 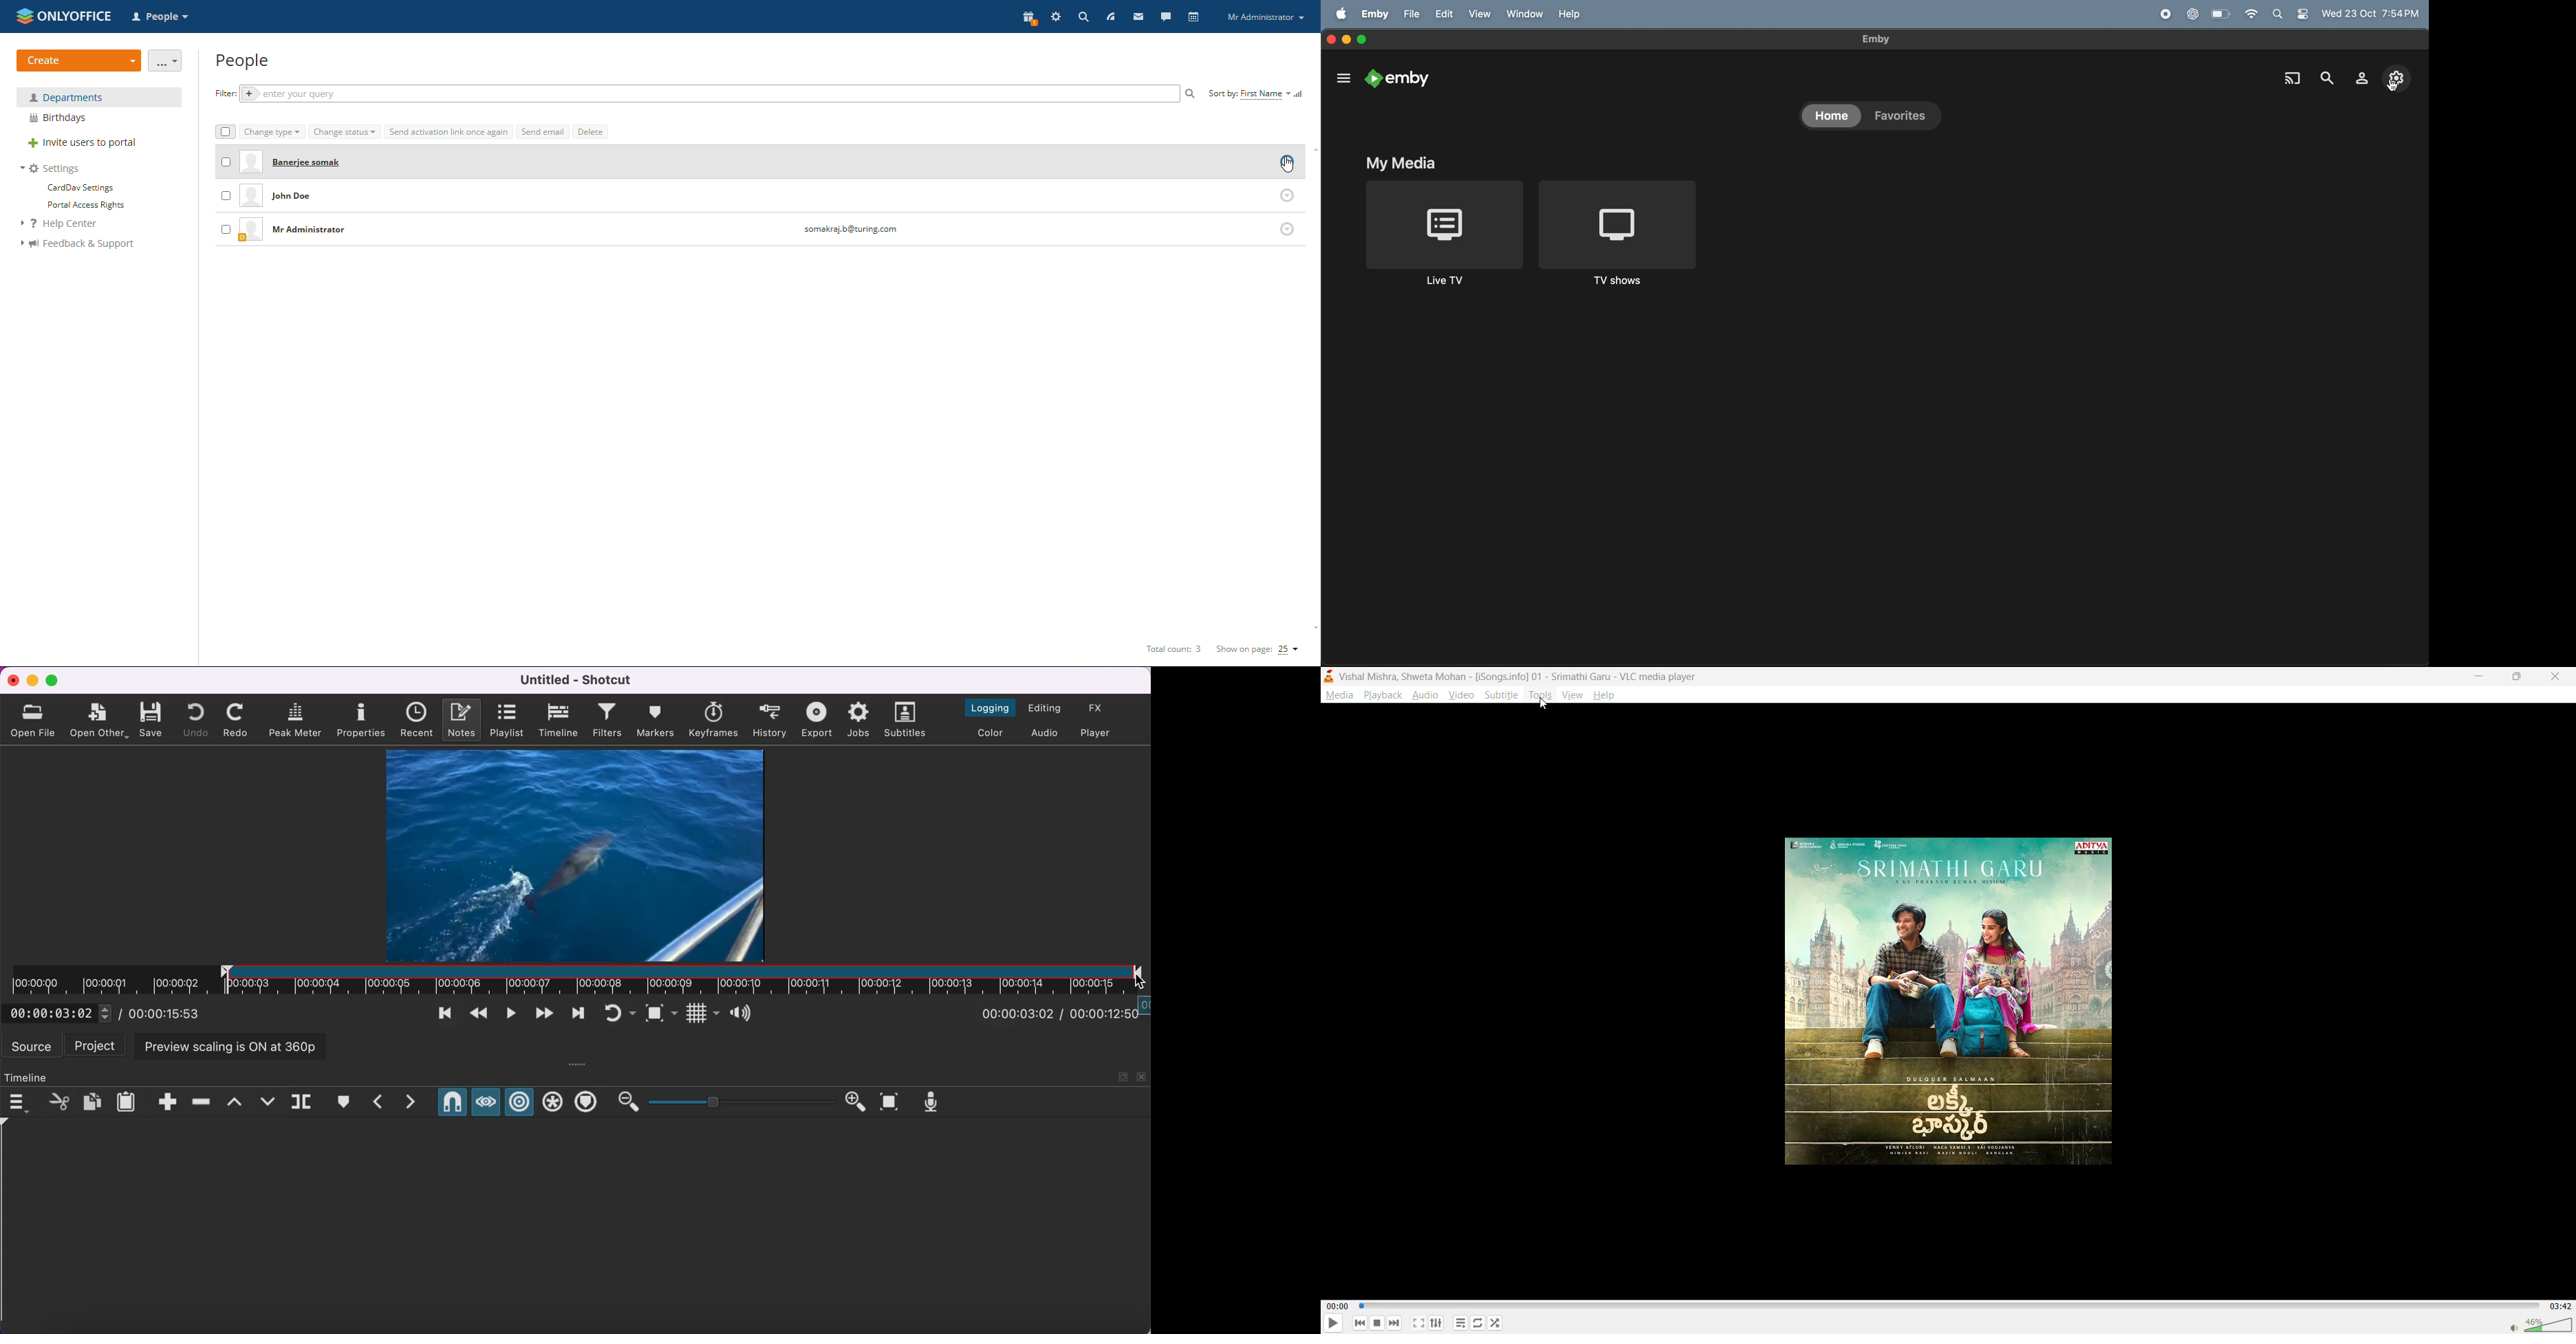 What do you see at coordinates (1286, 229) in the screenshot?
I see `actions` at bounding box center [1286, 229].